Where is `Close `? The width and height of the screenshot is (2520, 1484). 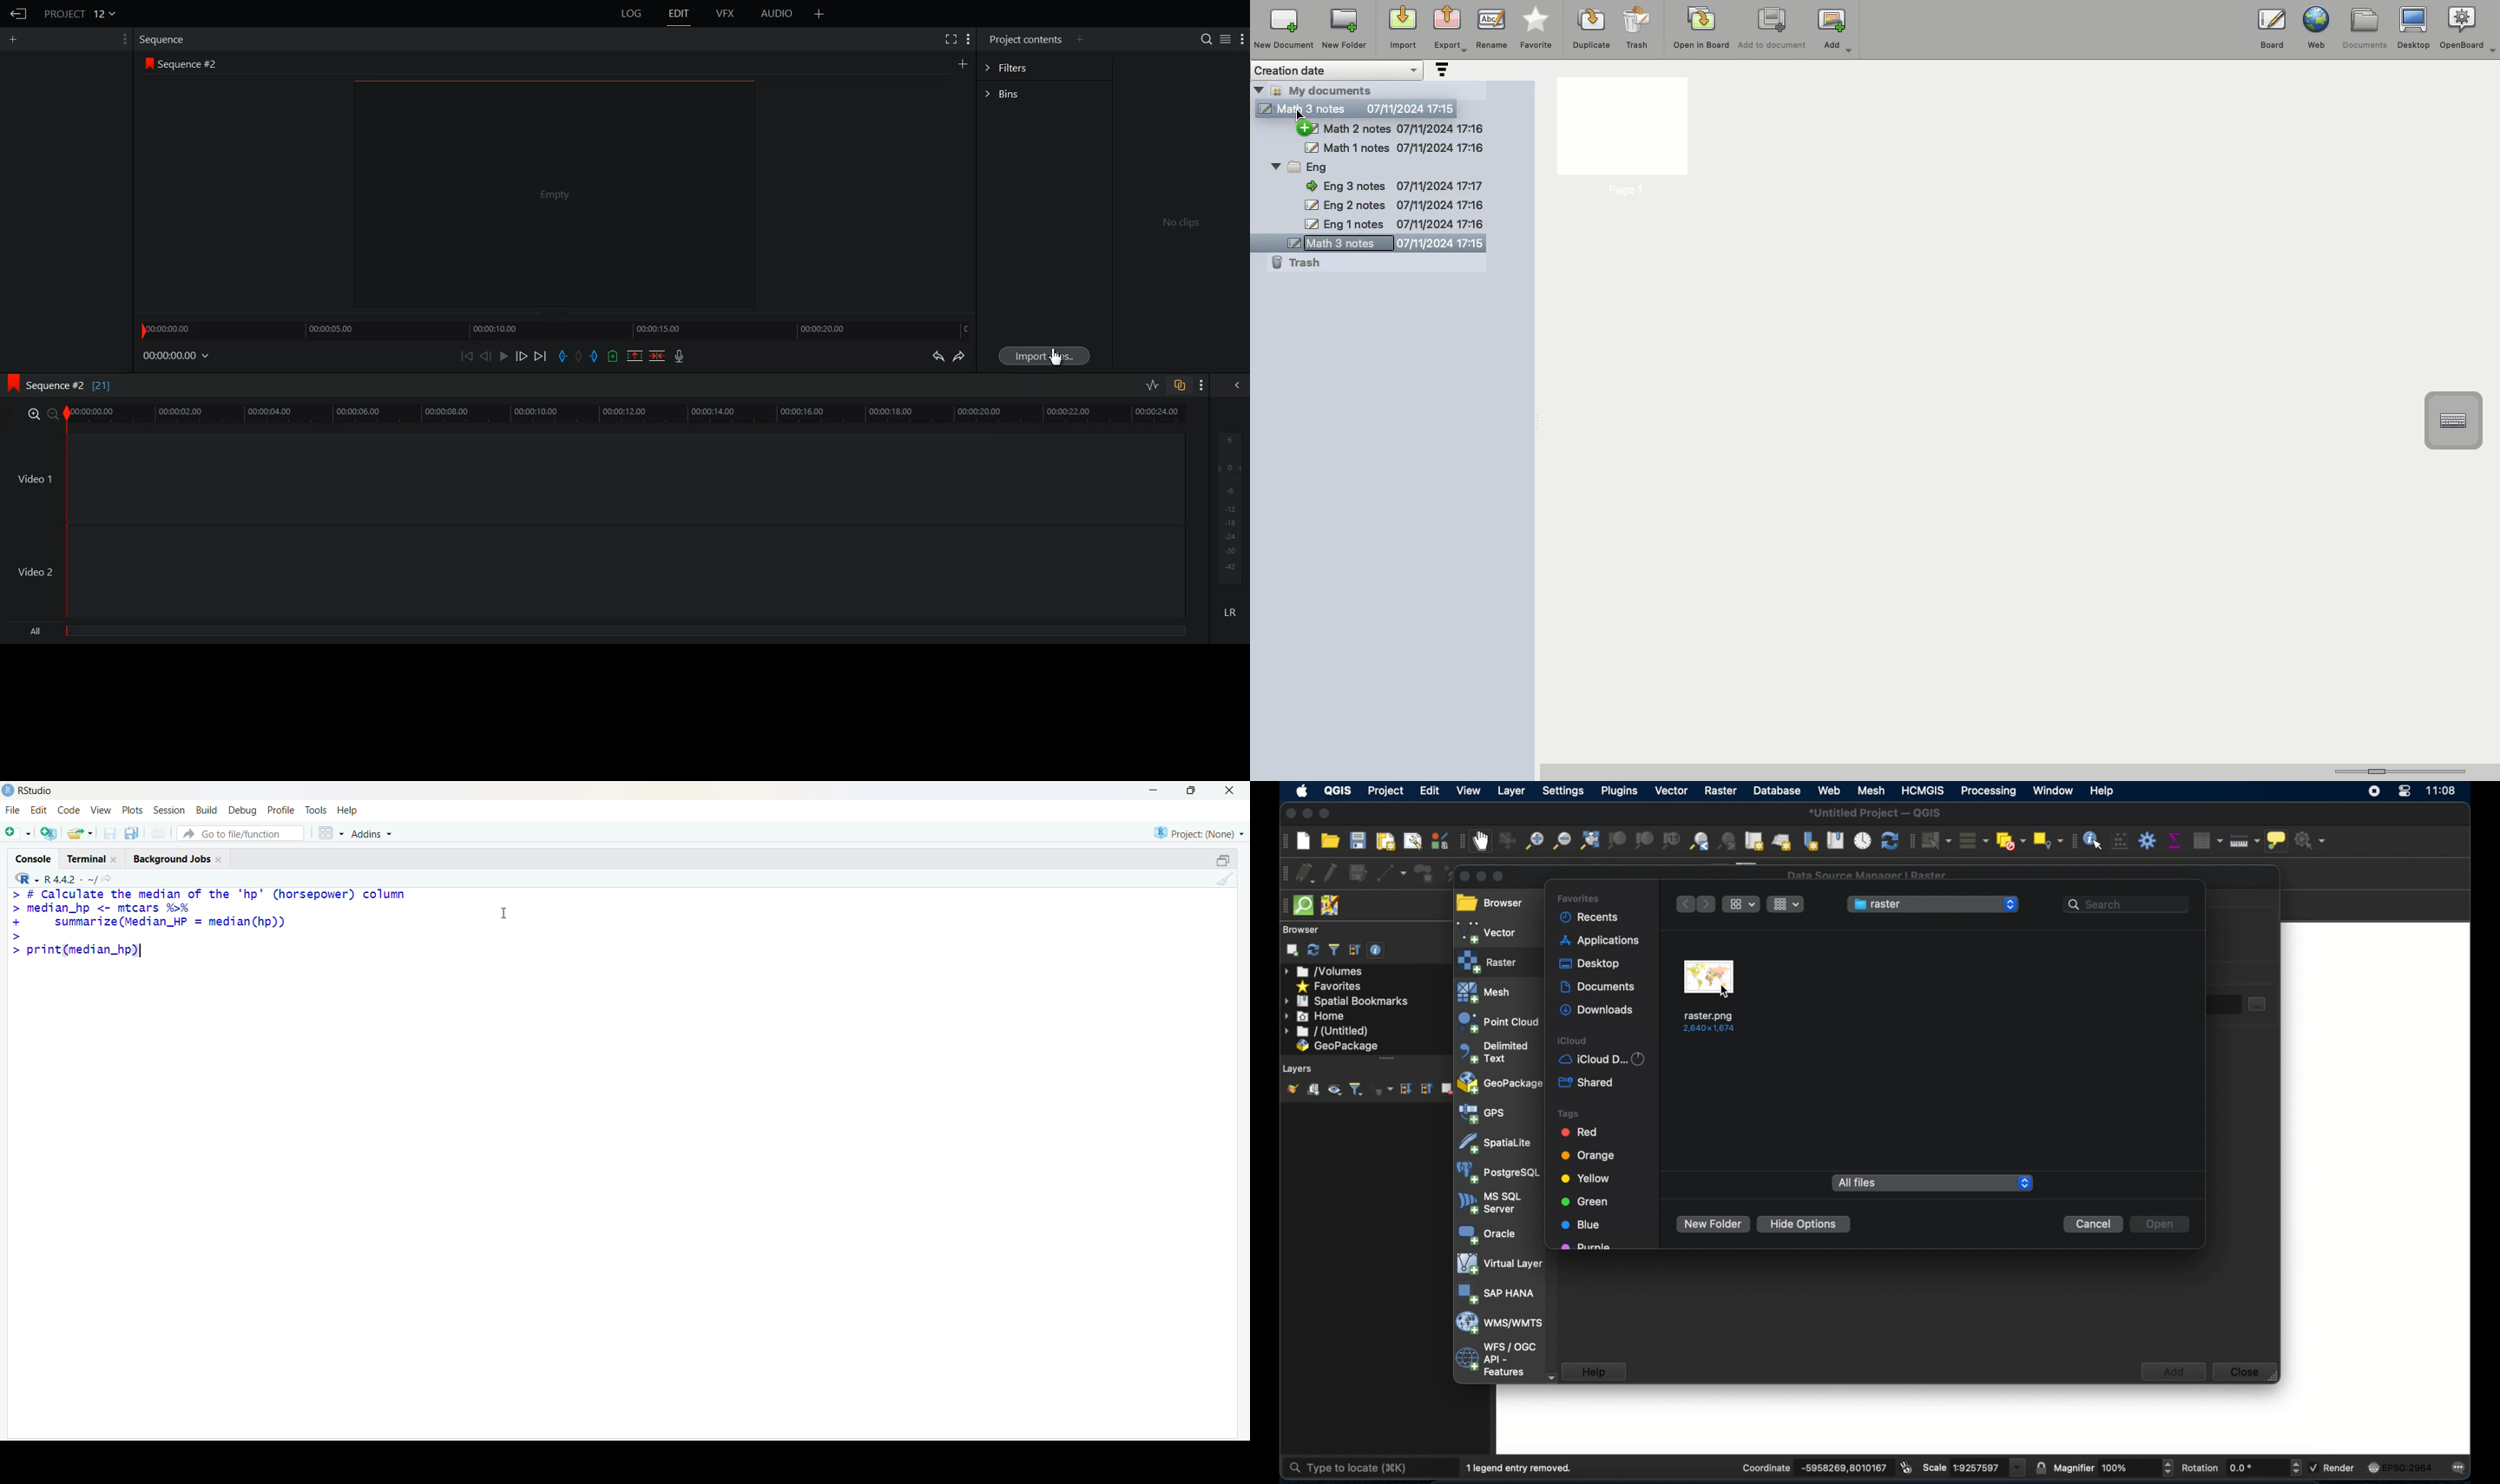 Close  is located at coordinates (115, 859).